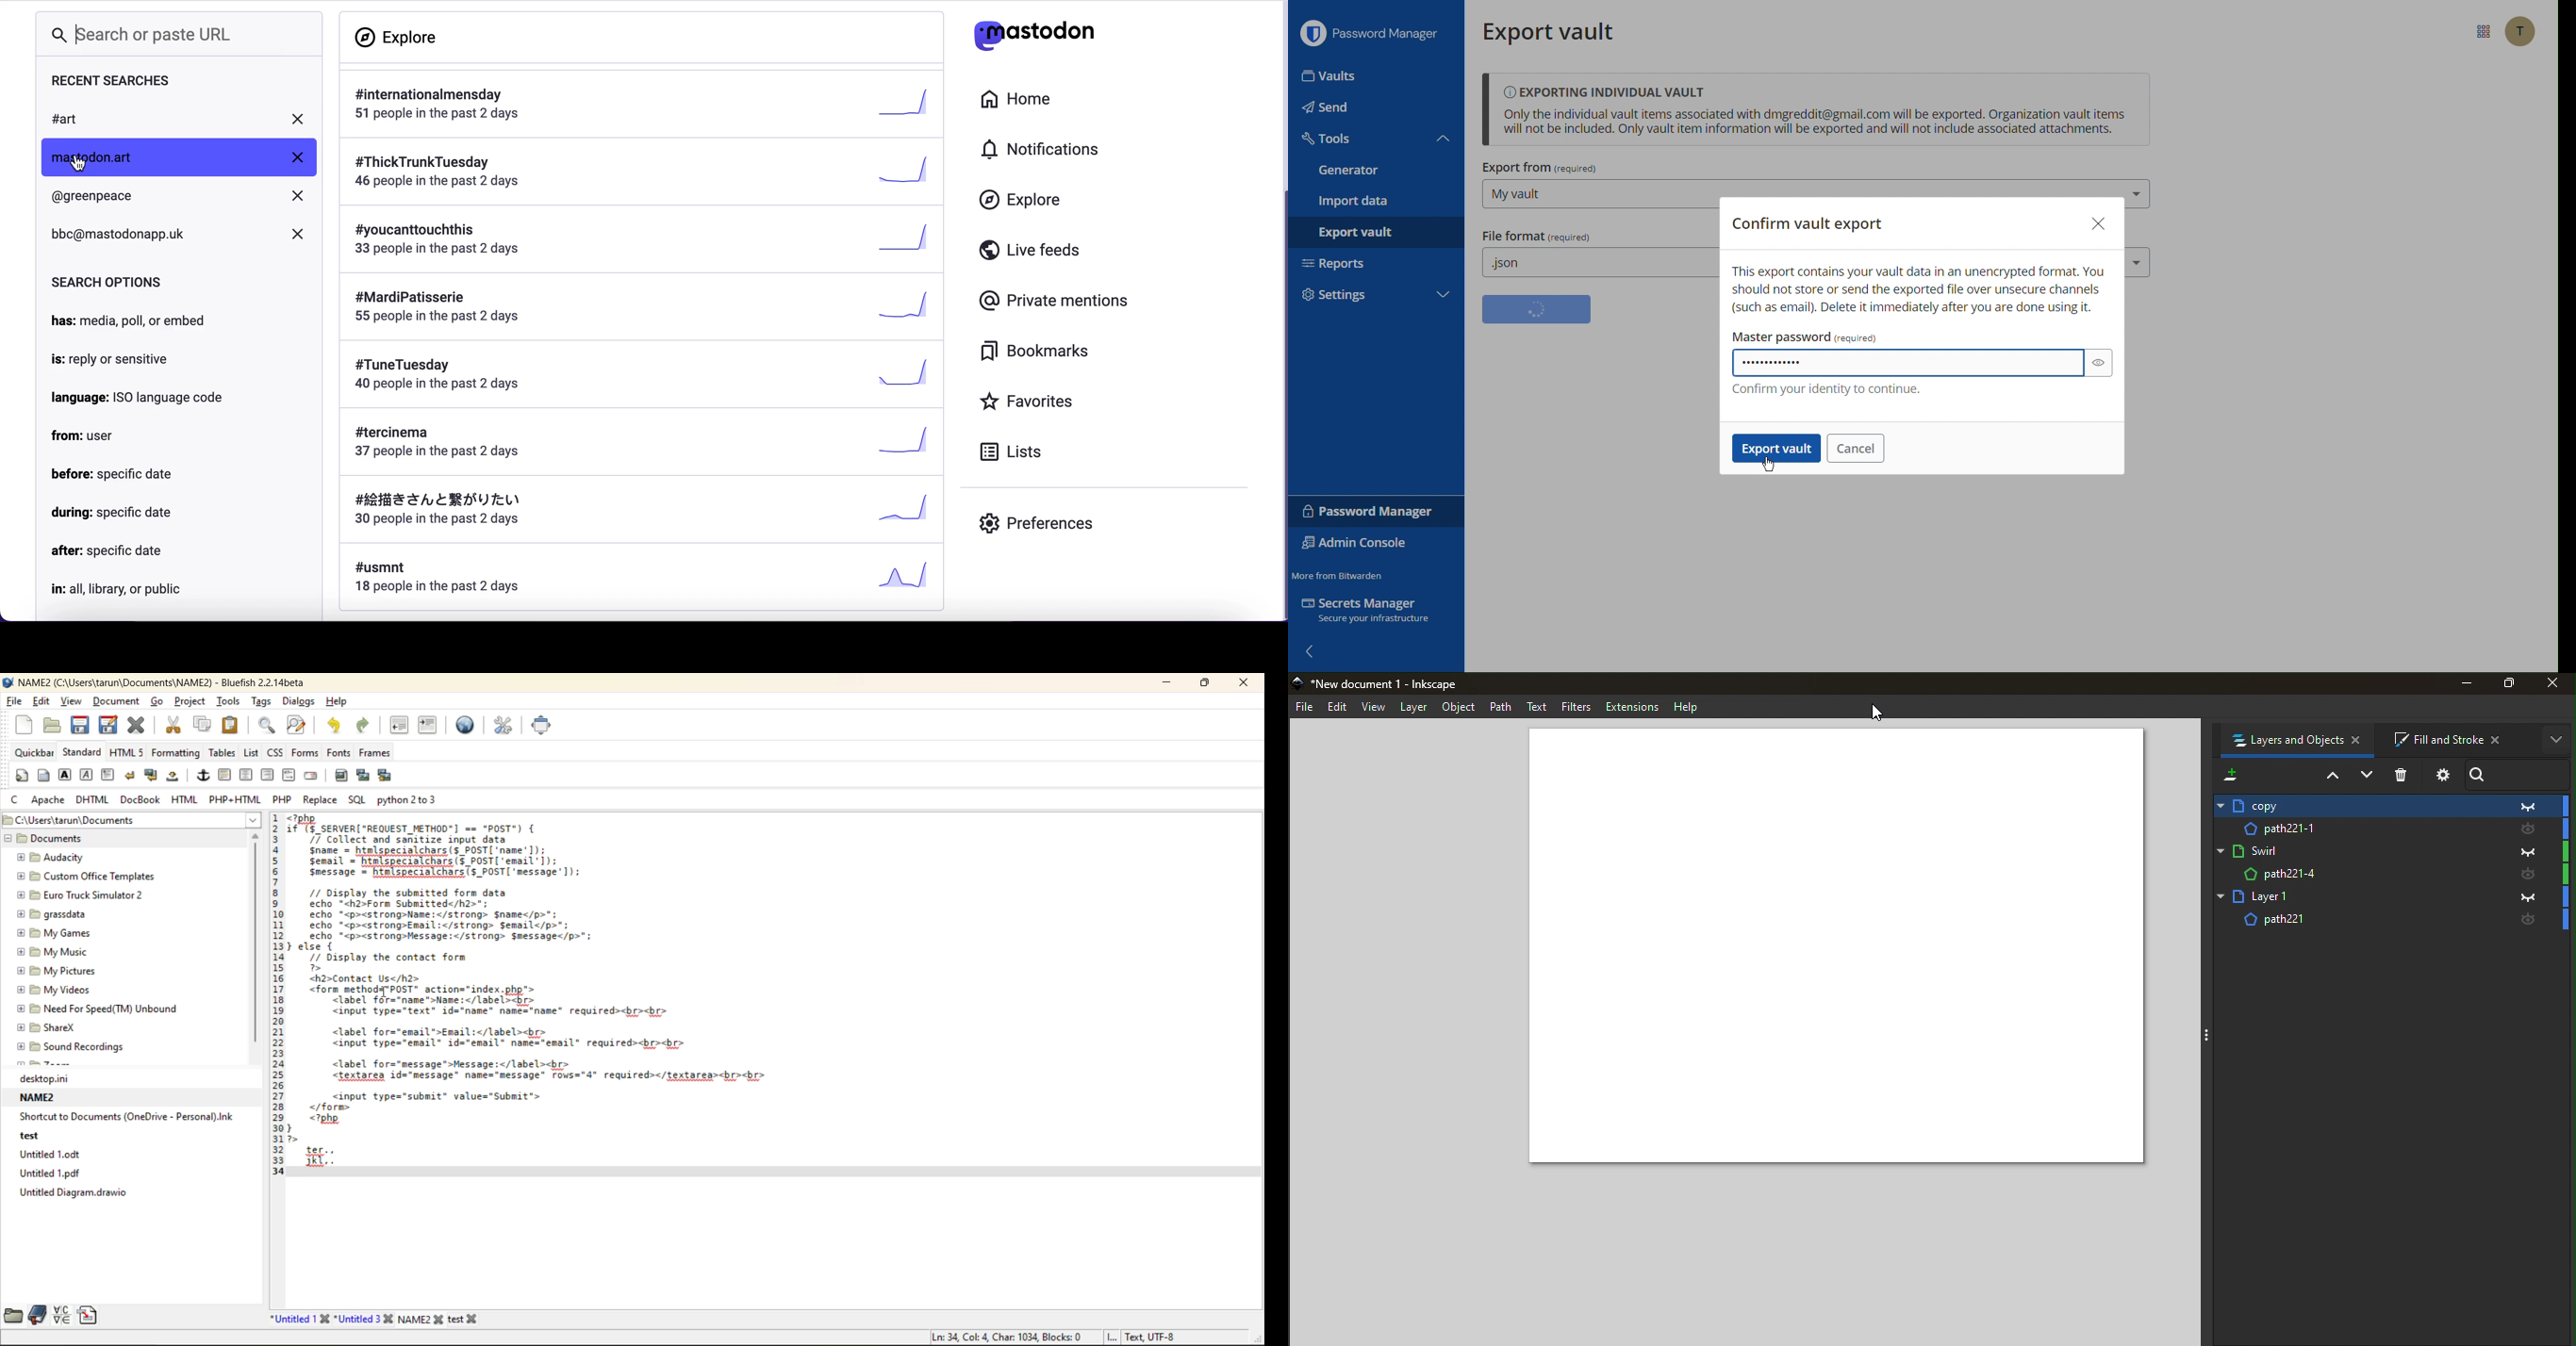 The image size is (2576, 1372). I want to click on mastodon.art, so click(181, 156).